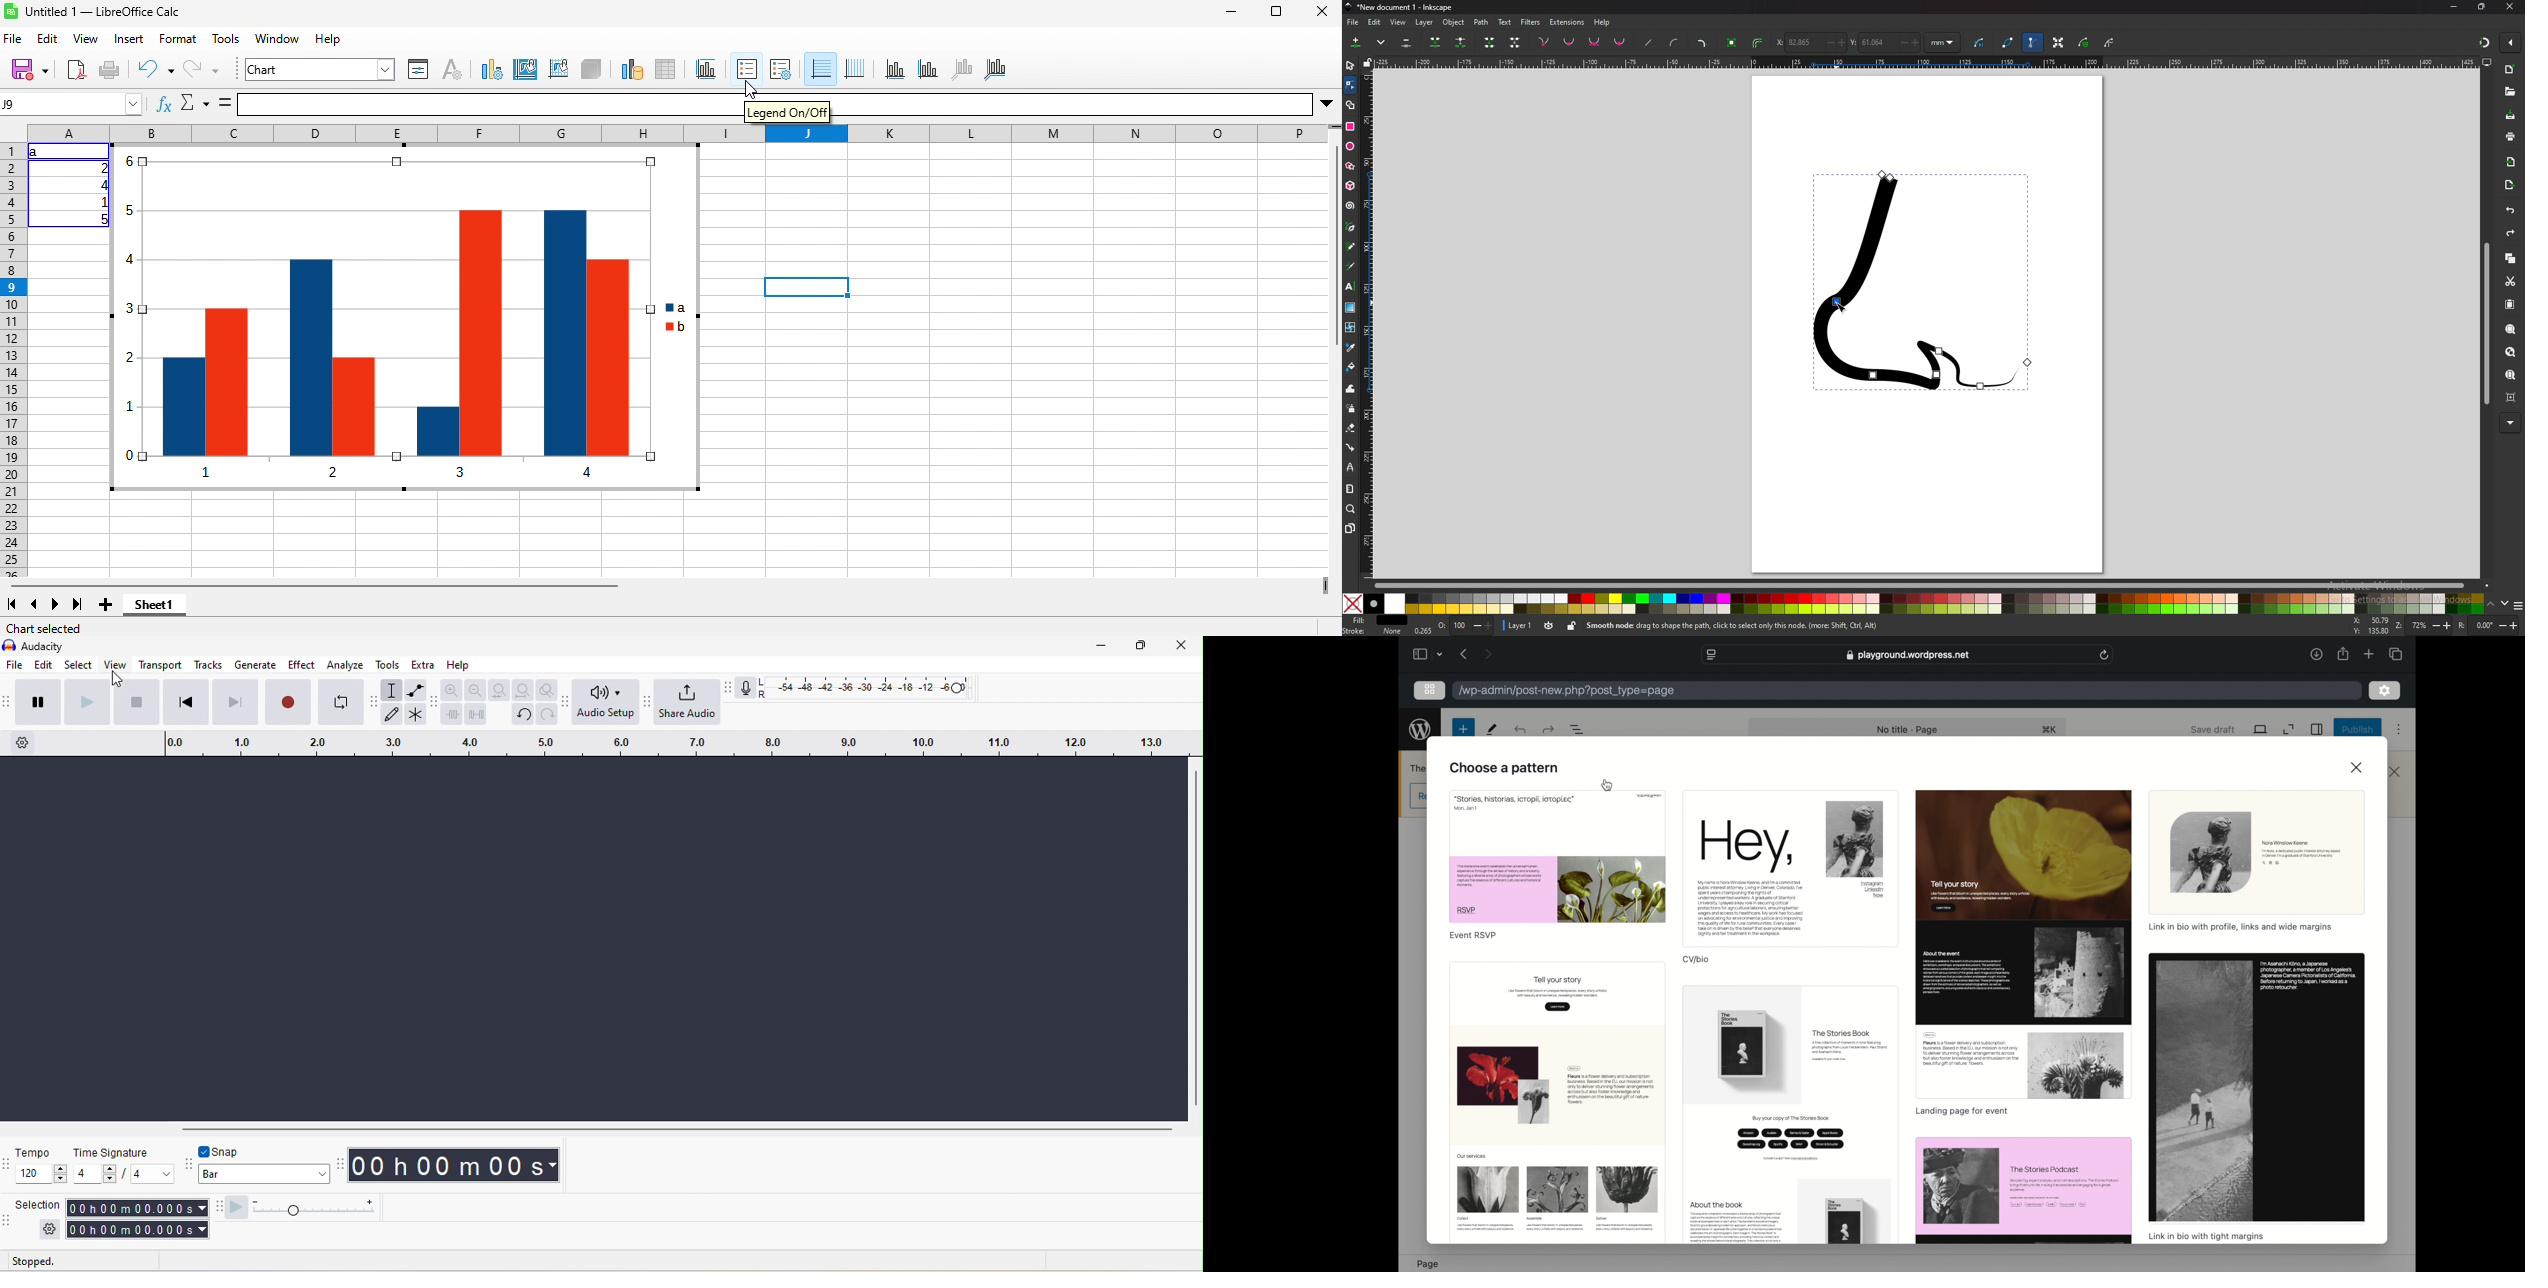 Image resolution: width=2548 pixels, height=1288 pixels. Describe the element at coordinates (2510, 397) in the screenshot. I see `zoom center page` at that location.